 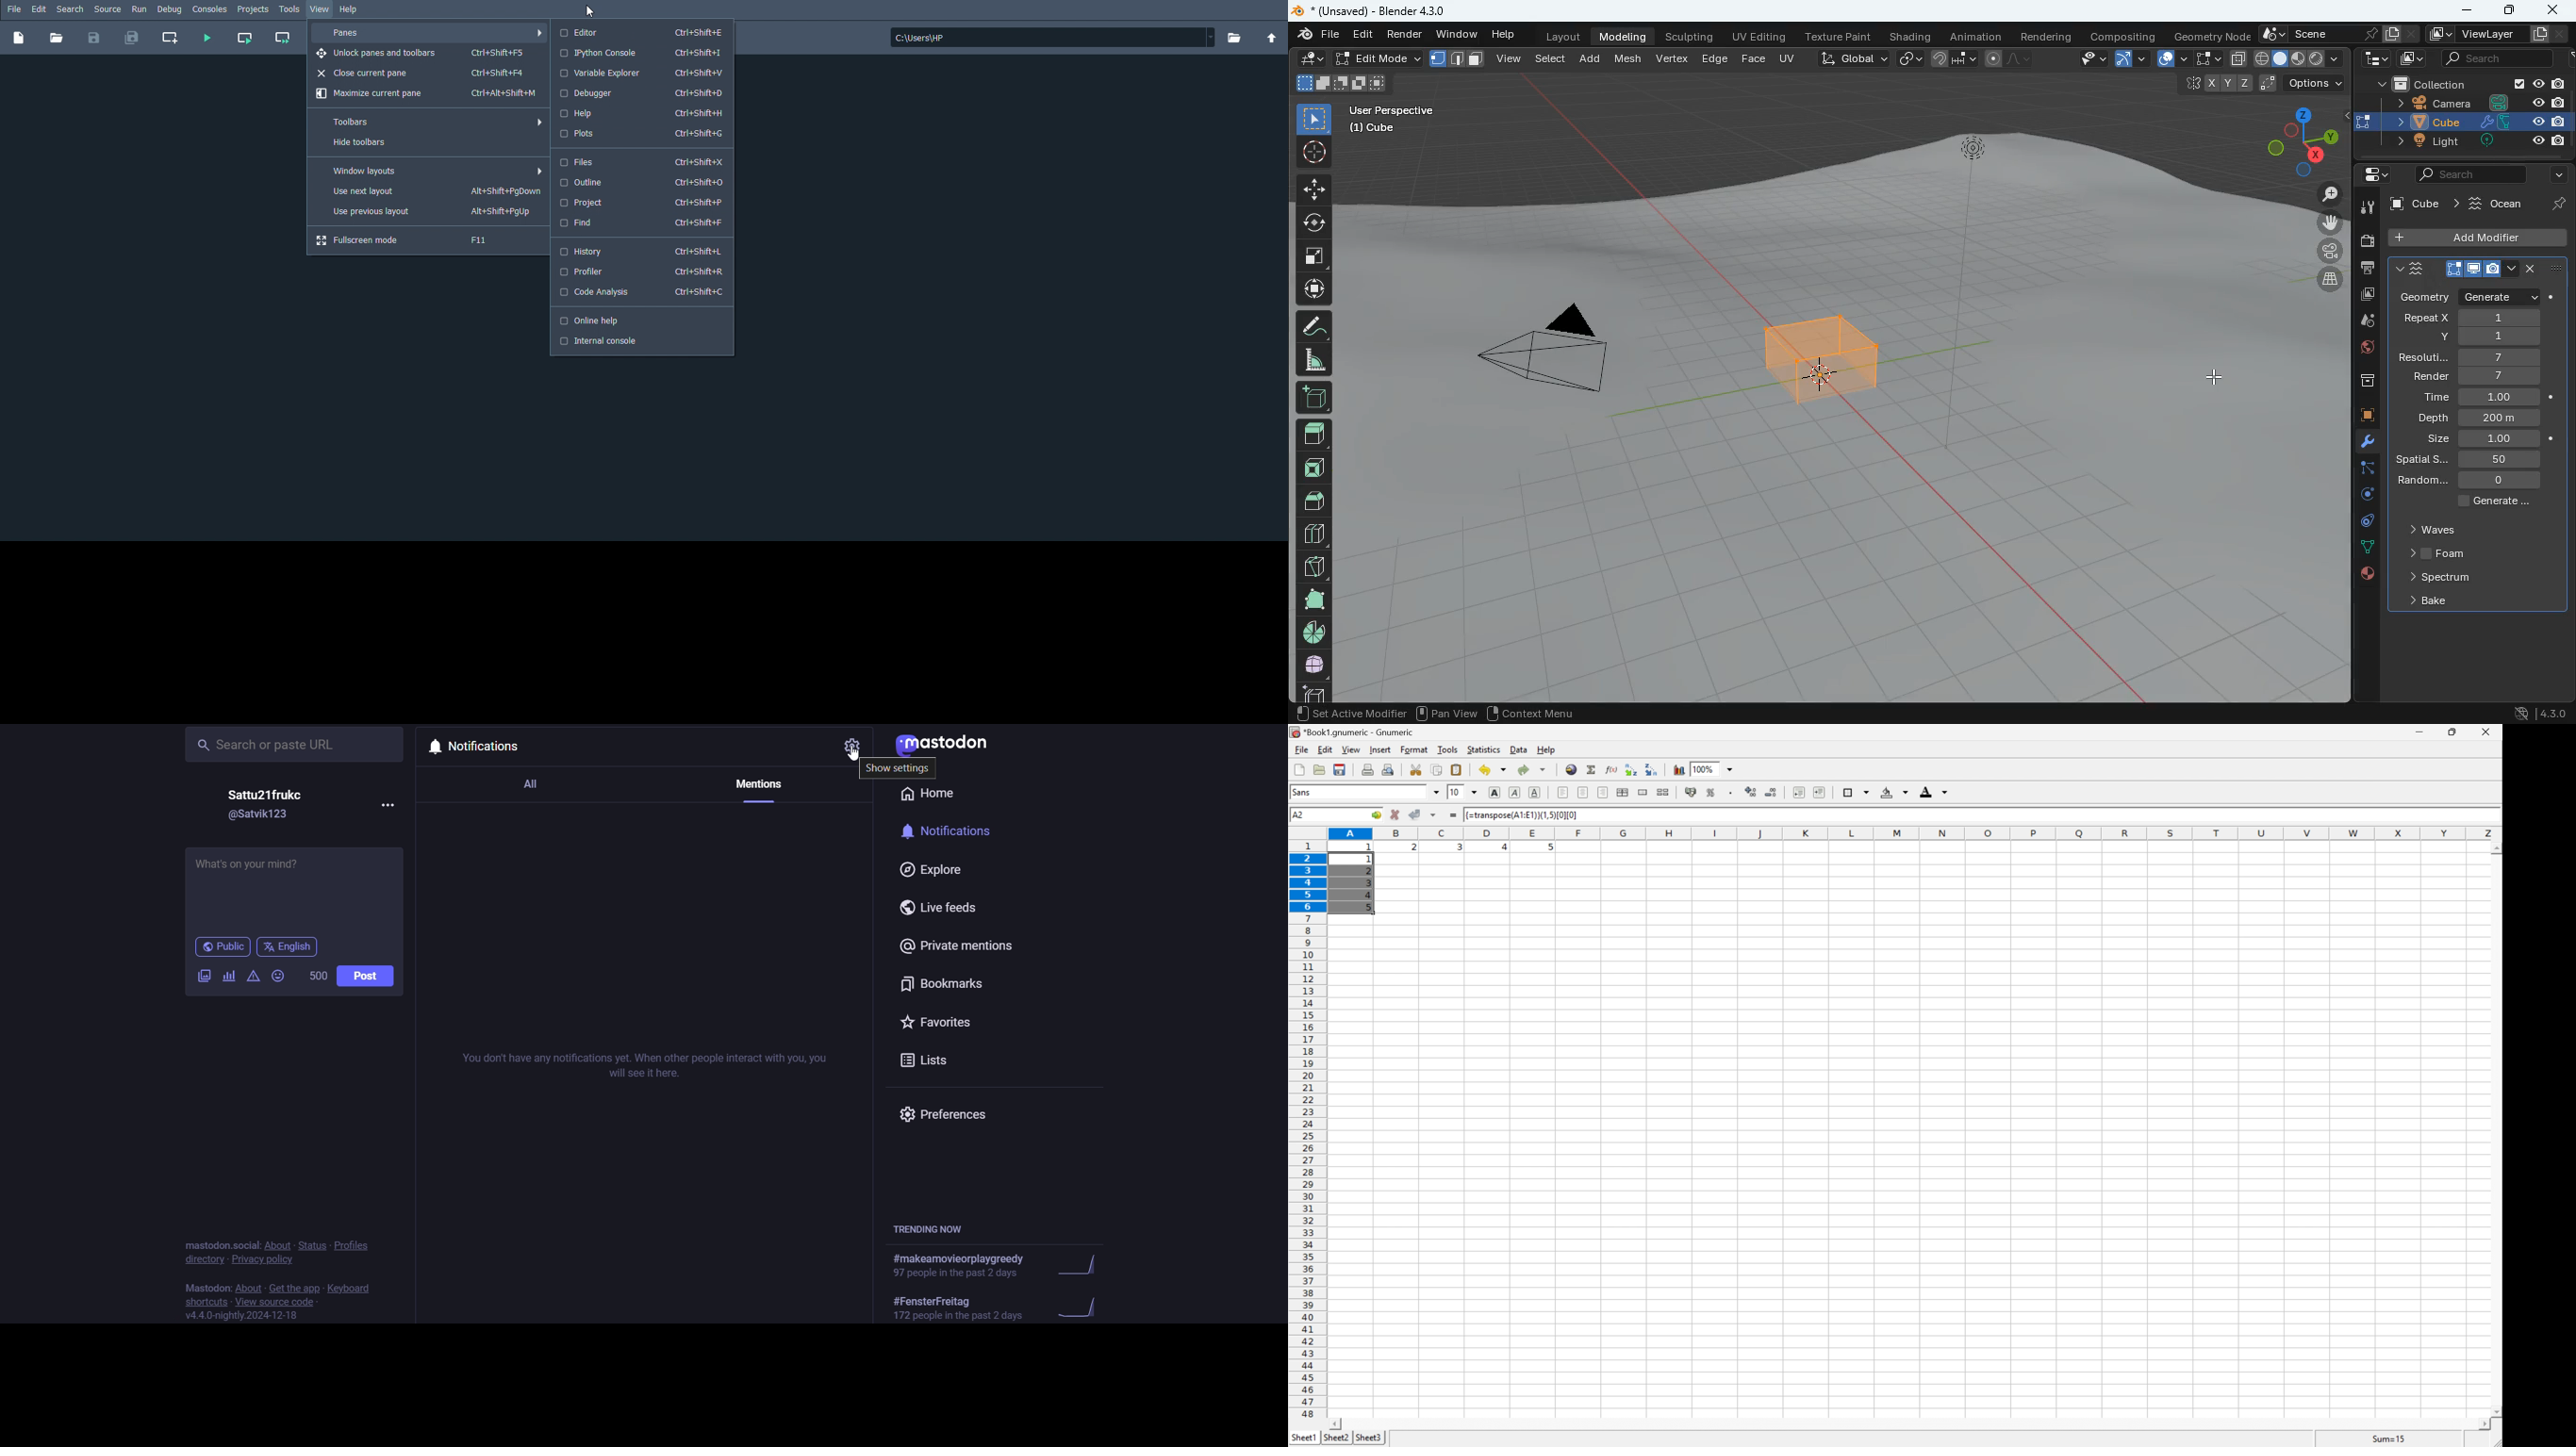 I want to click on link, so click(x=1910, y=59).